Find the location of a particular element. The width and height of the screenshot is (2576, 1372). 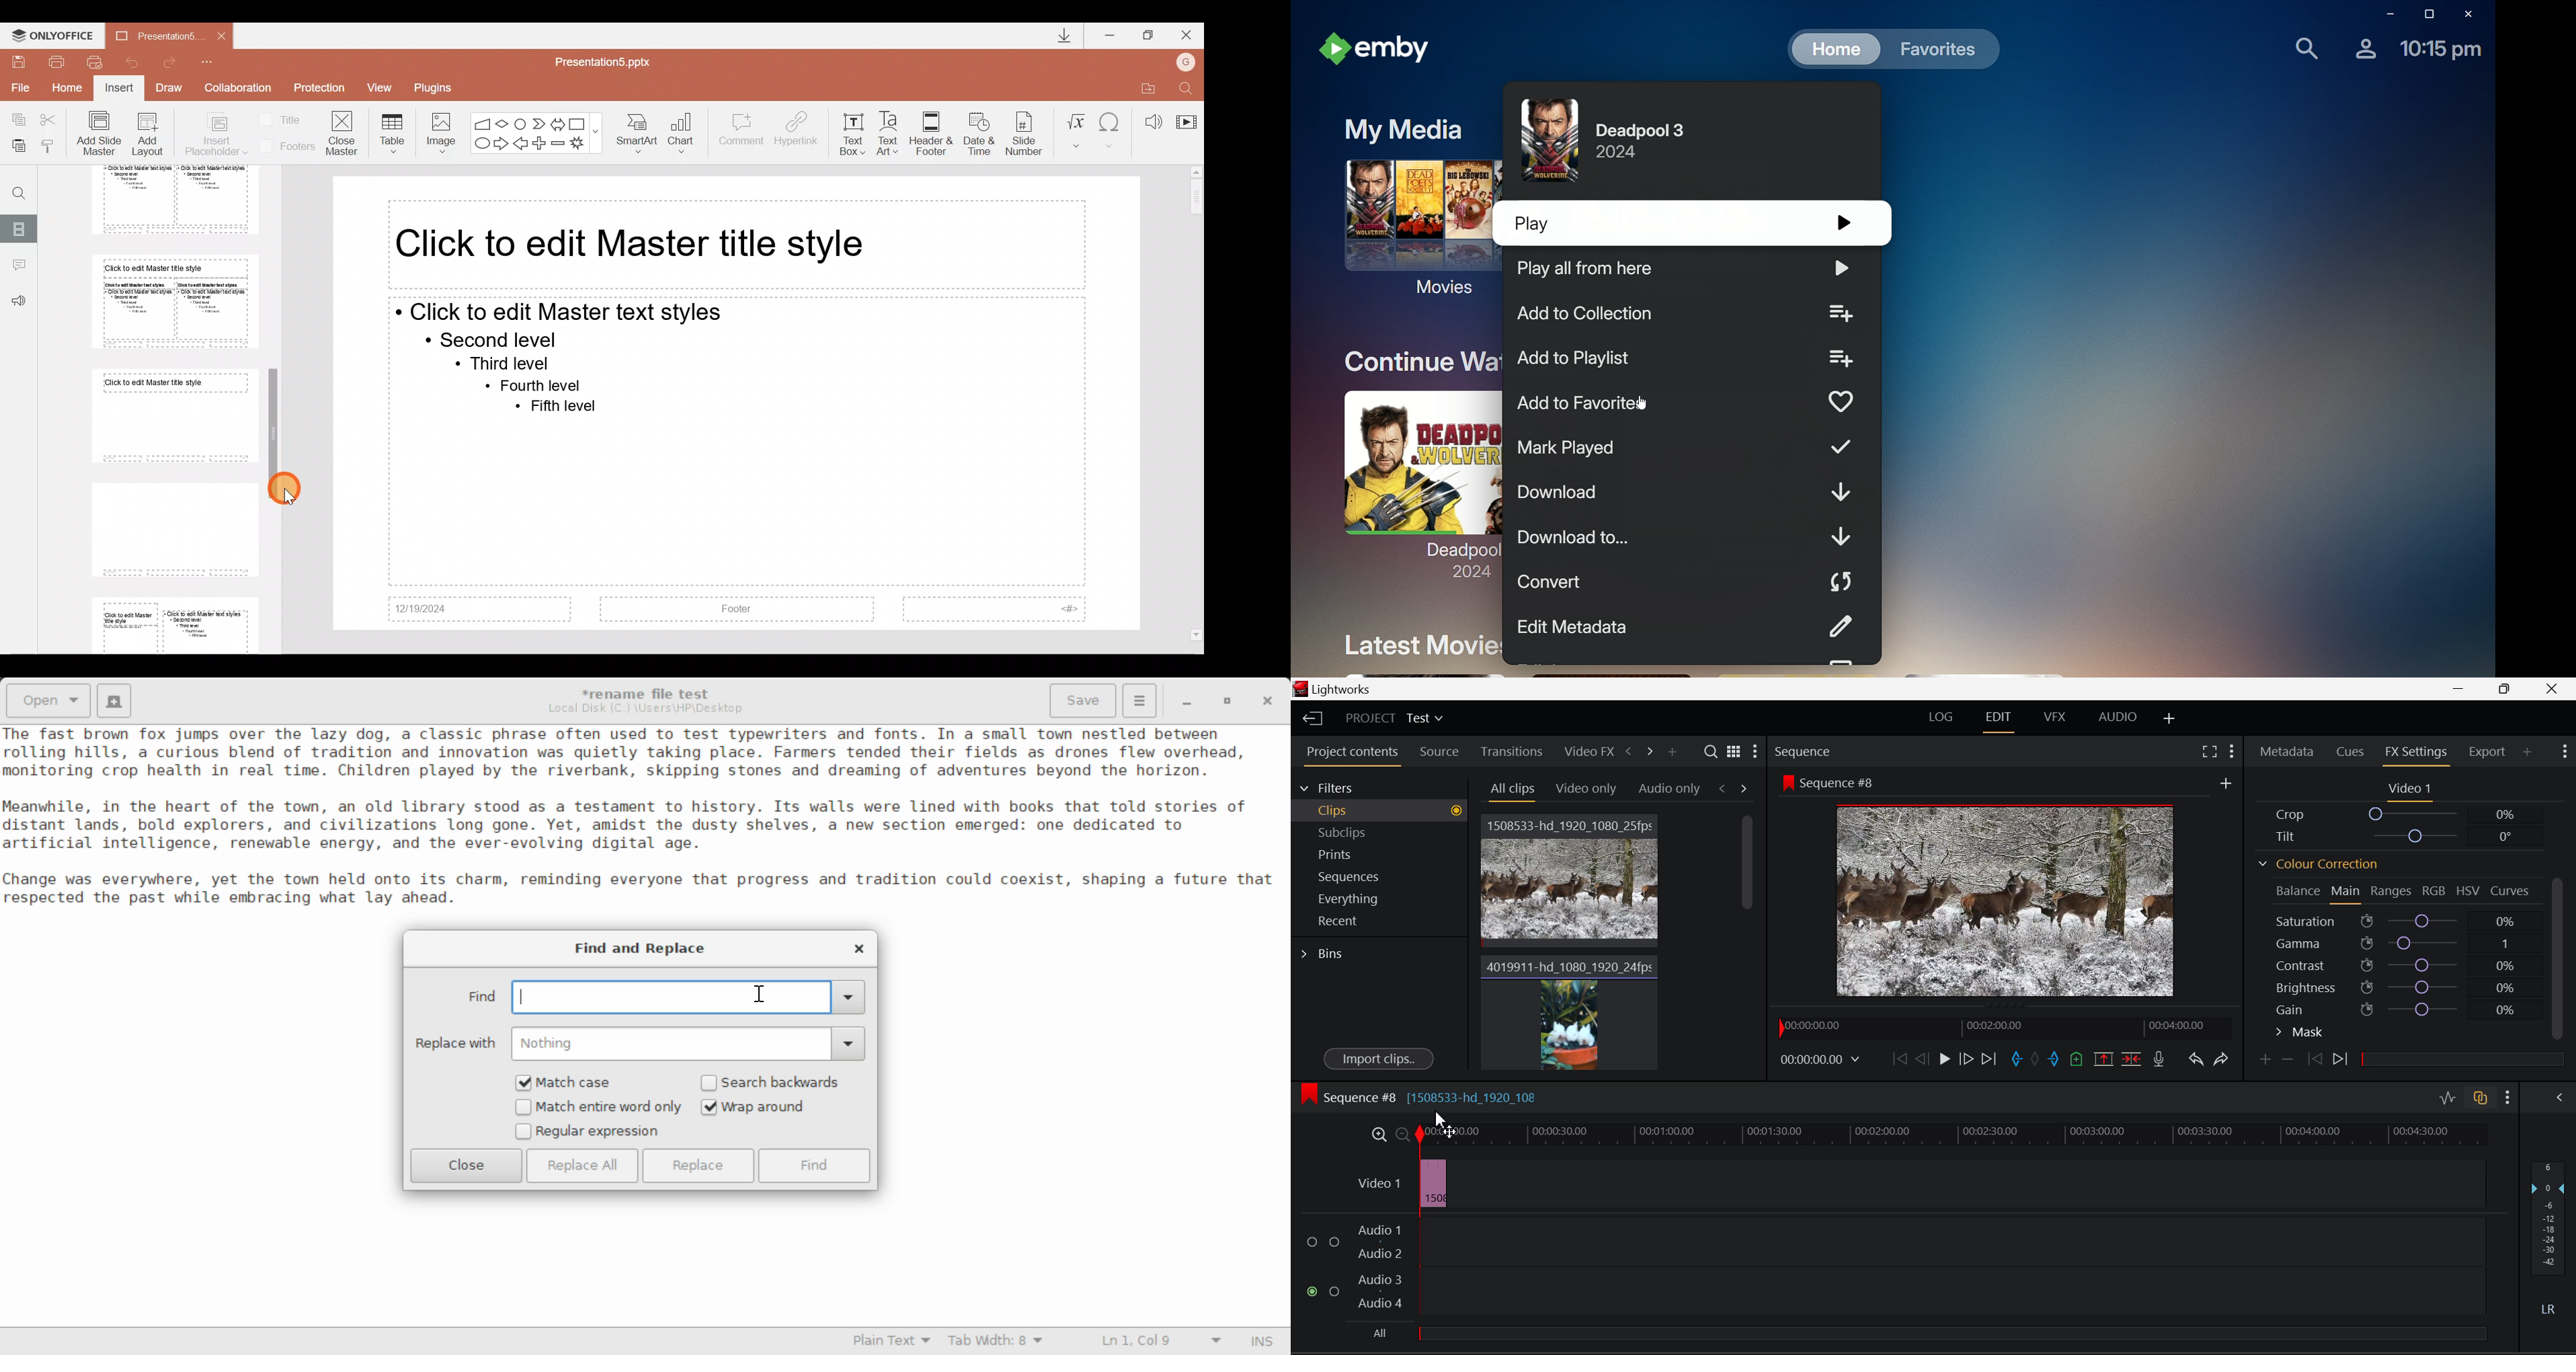

Saturation is located at coordinates (2394, 921).